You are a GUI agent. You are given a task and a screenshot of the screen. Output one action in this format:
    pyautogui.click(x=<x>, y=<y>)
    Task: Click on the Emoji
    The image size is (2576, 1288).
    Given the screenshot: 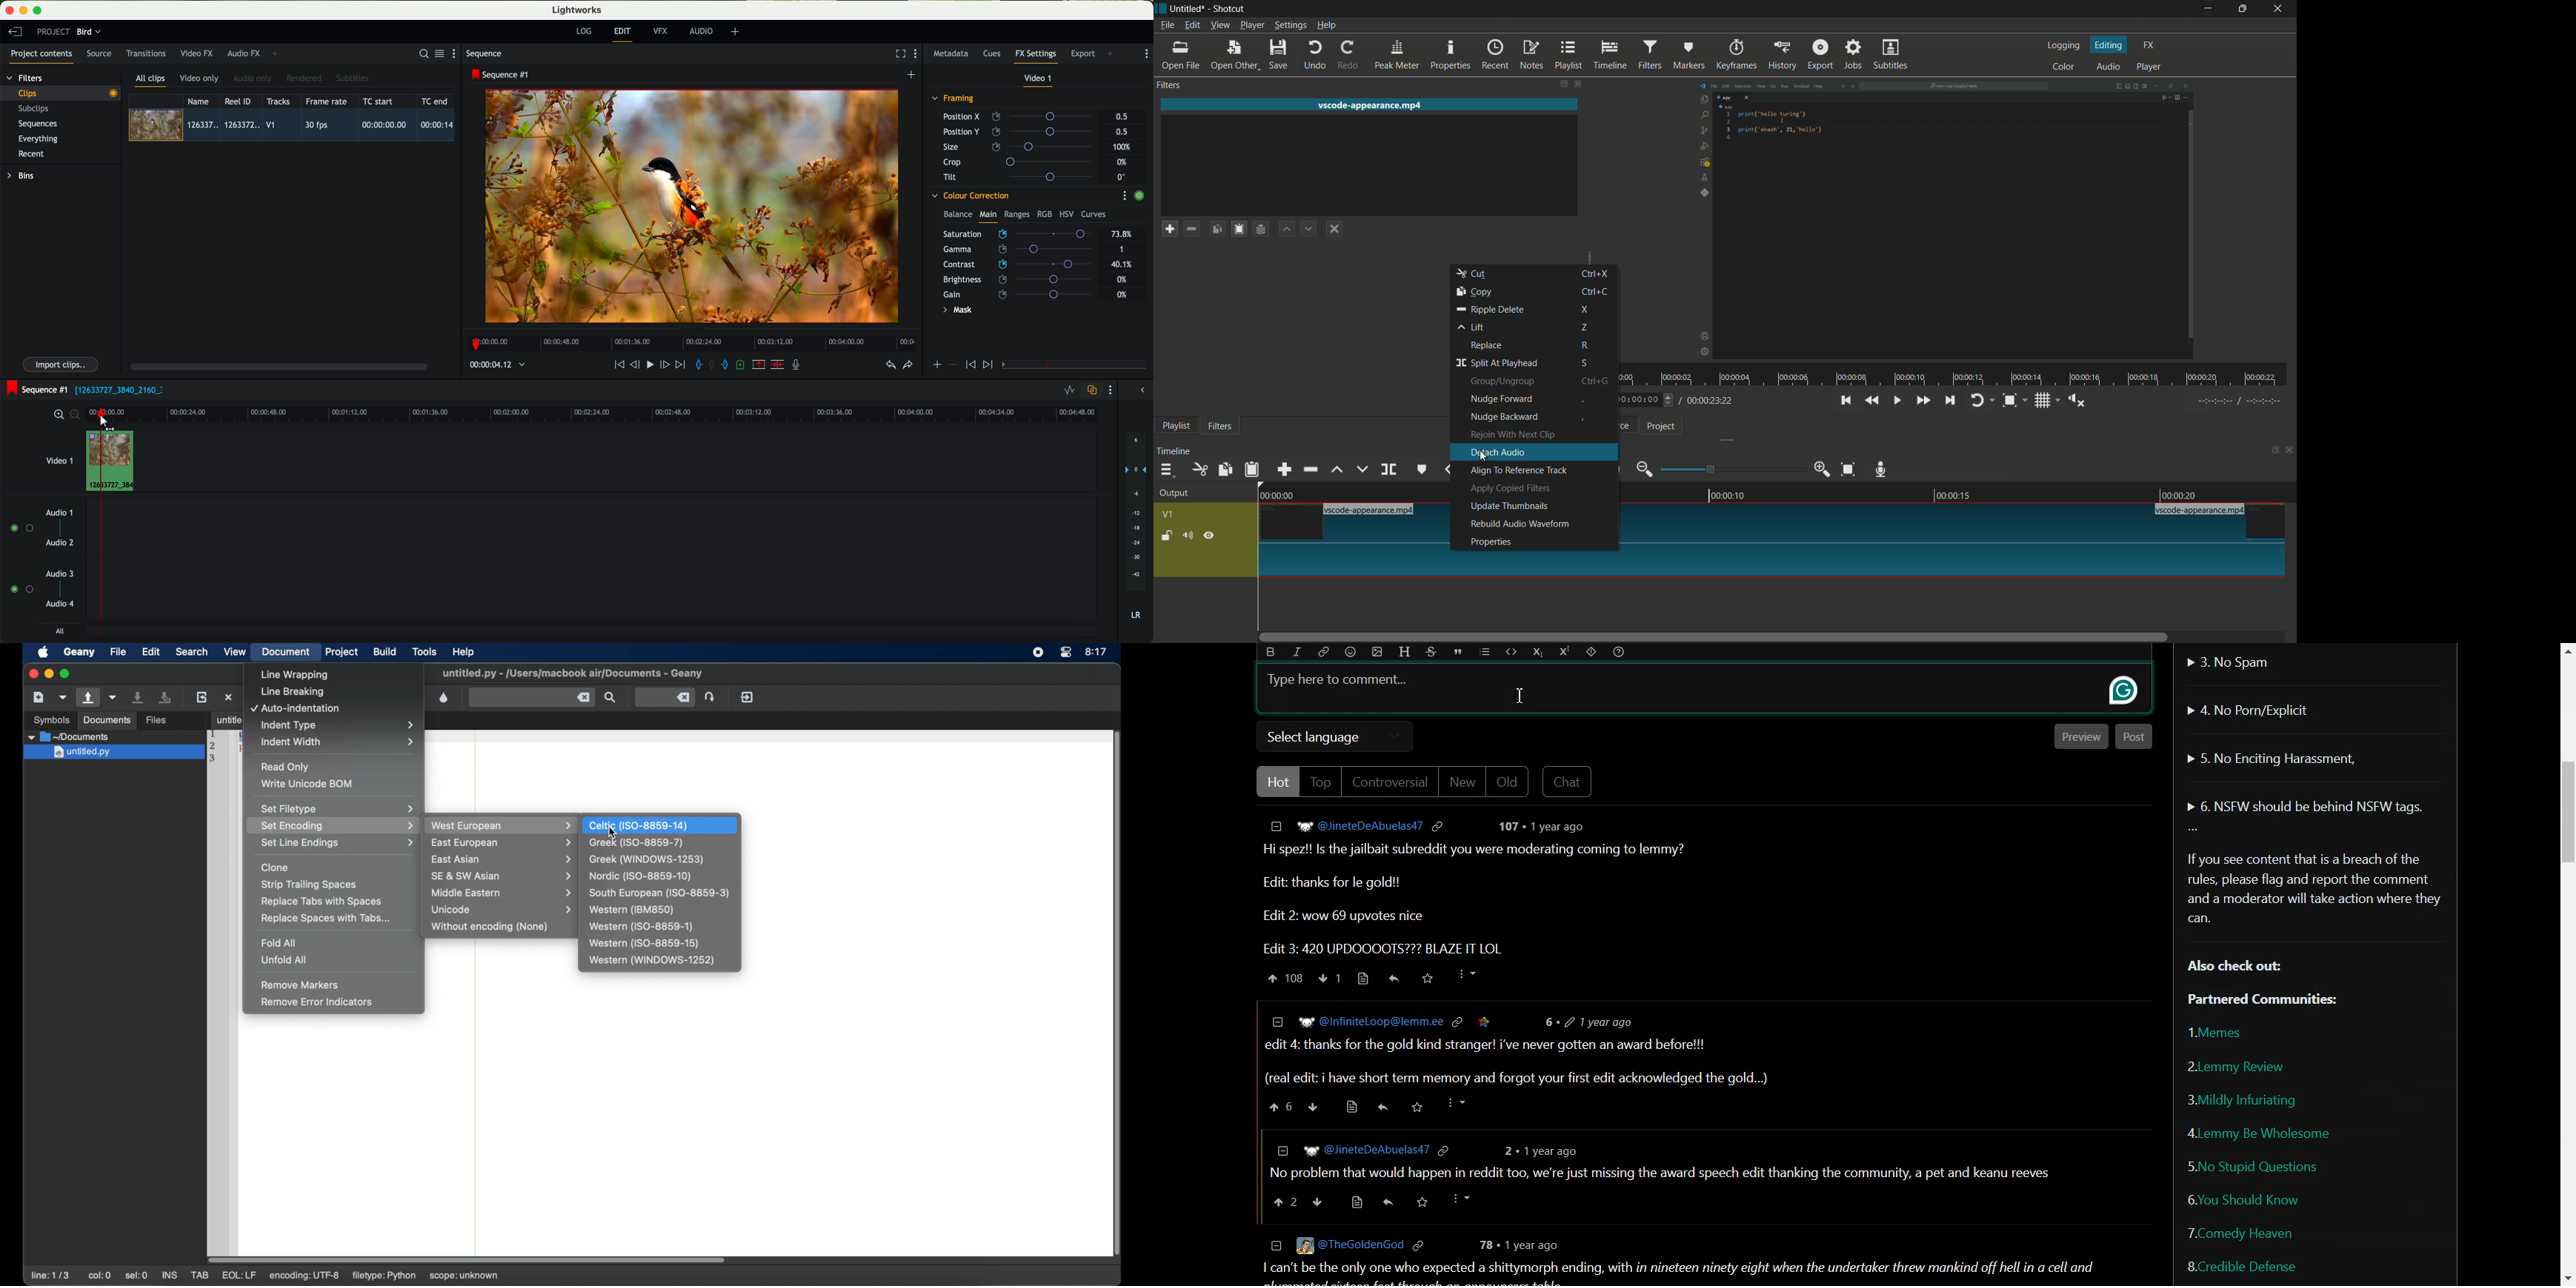 What is the action you would take?
    pyautogui.click(x=1350, y=652)
    